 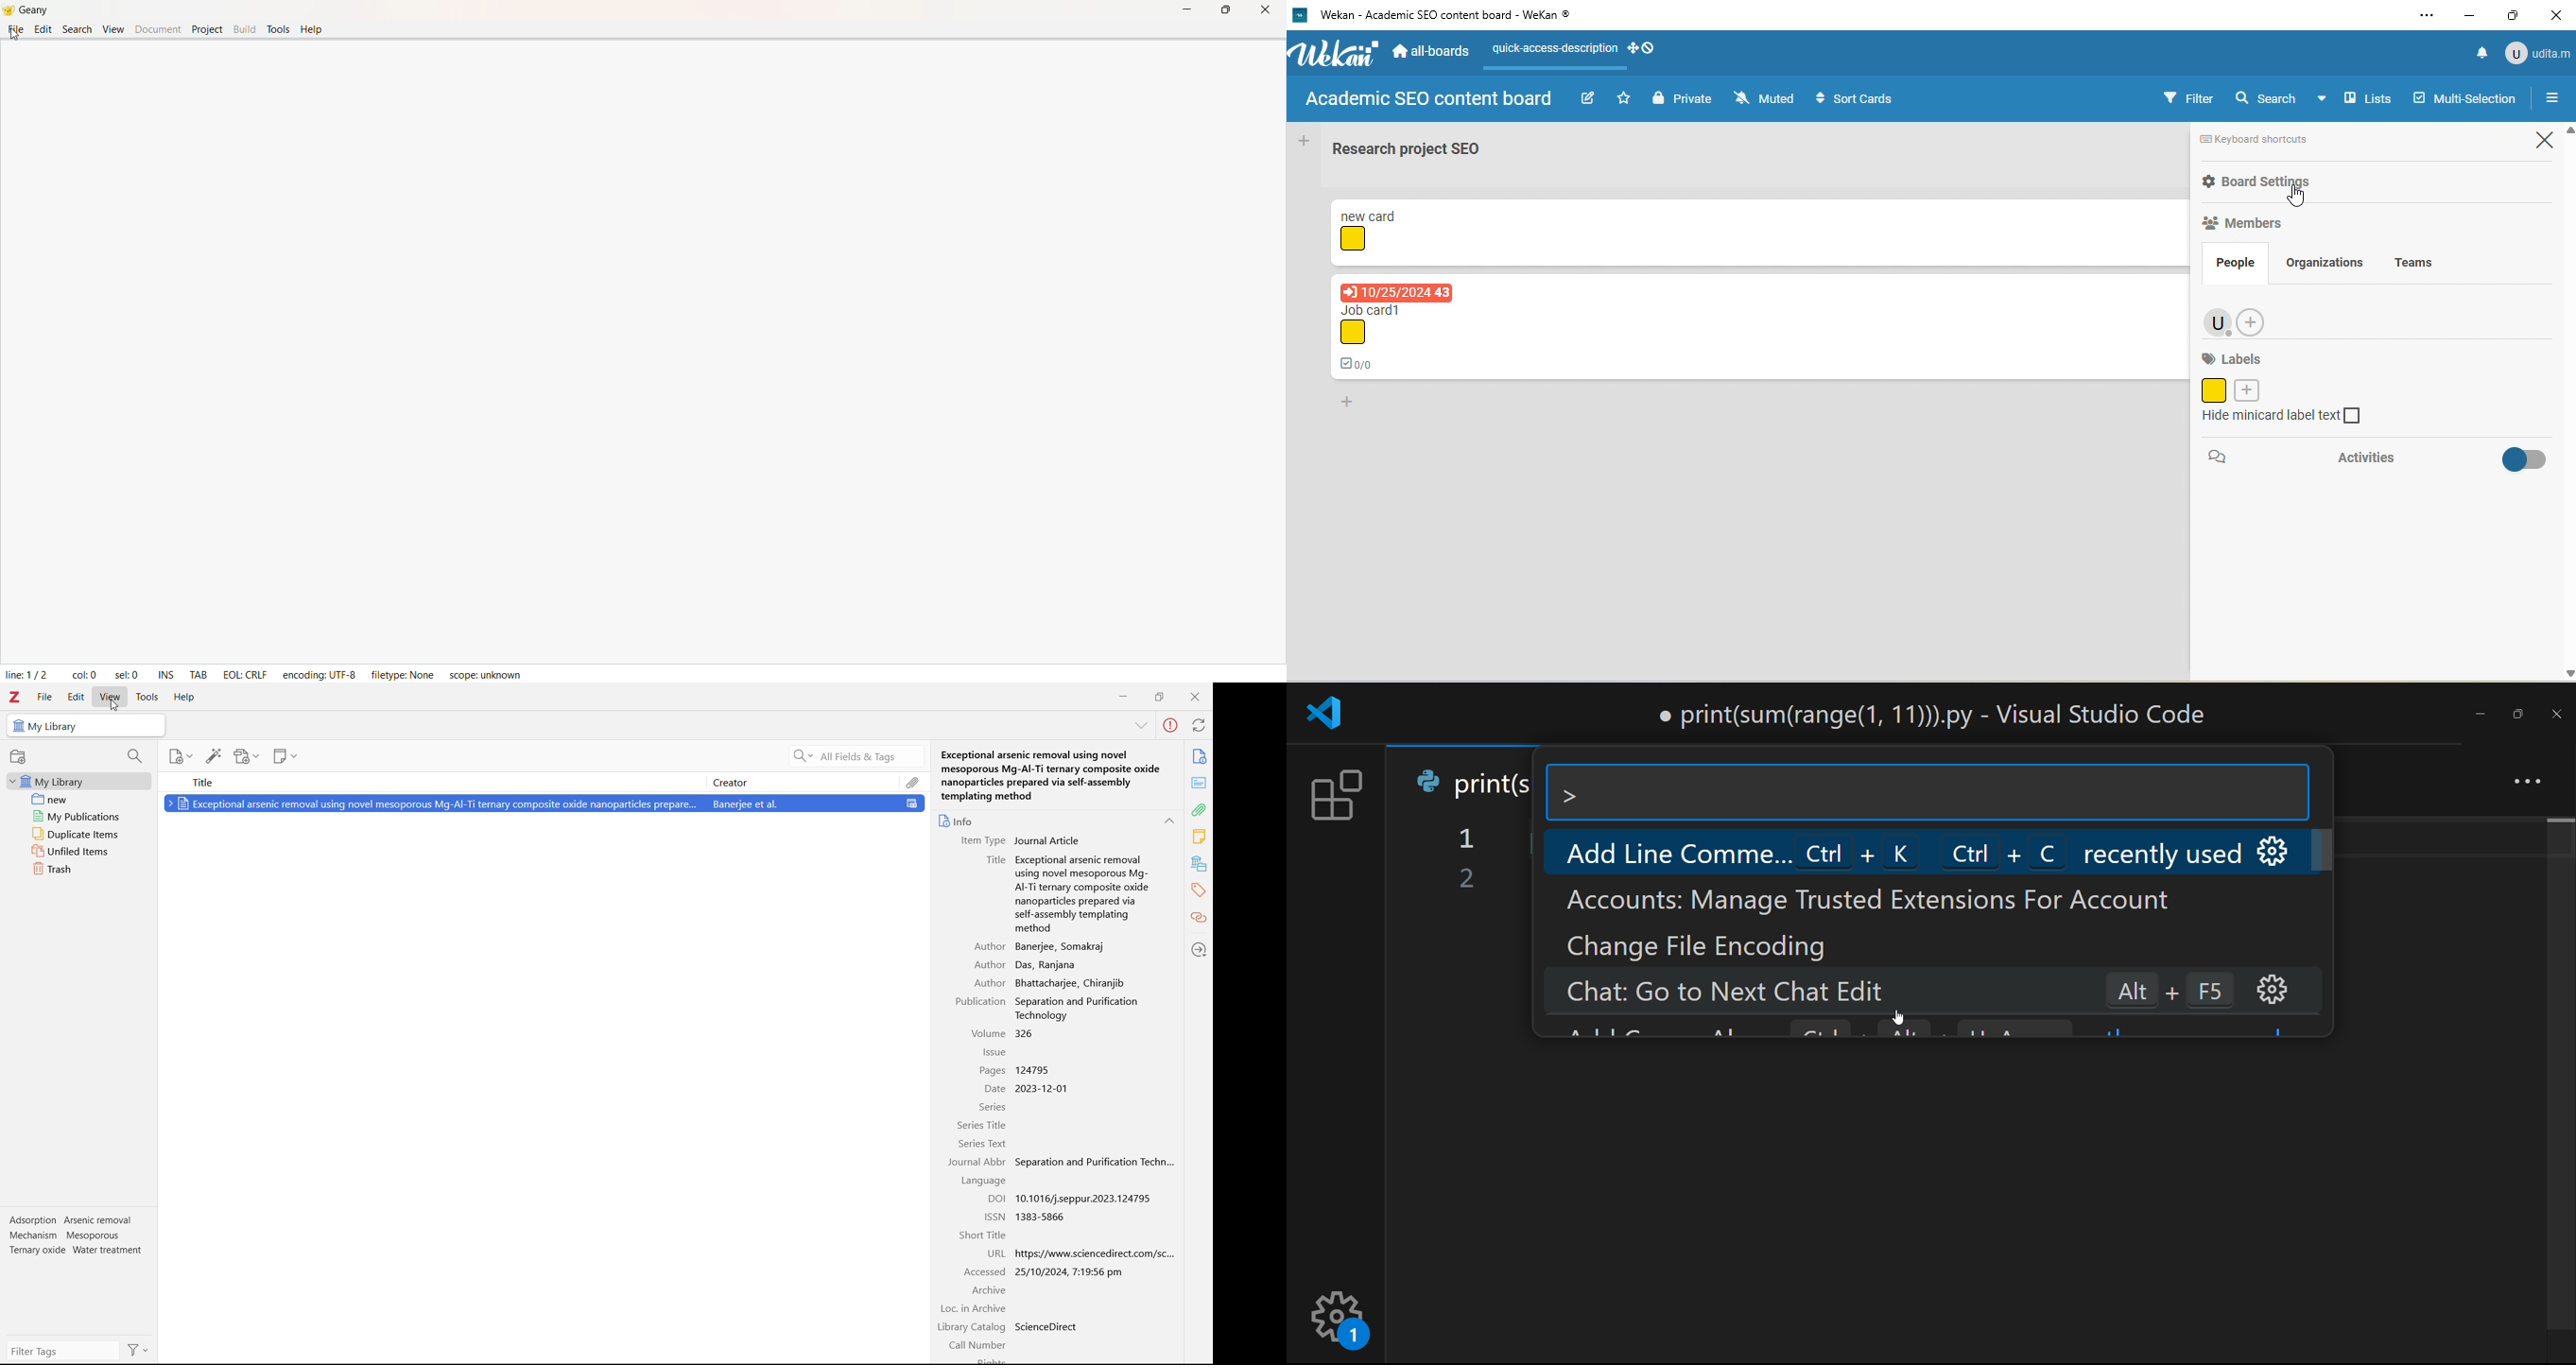 What do you see at coordinates (981, 1124) in the screenshot?
I see `Series Title` at bounding box center [981, 1124].